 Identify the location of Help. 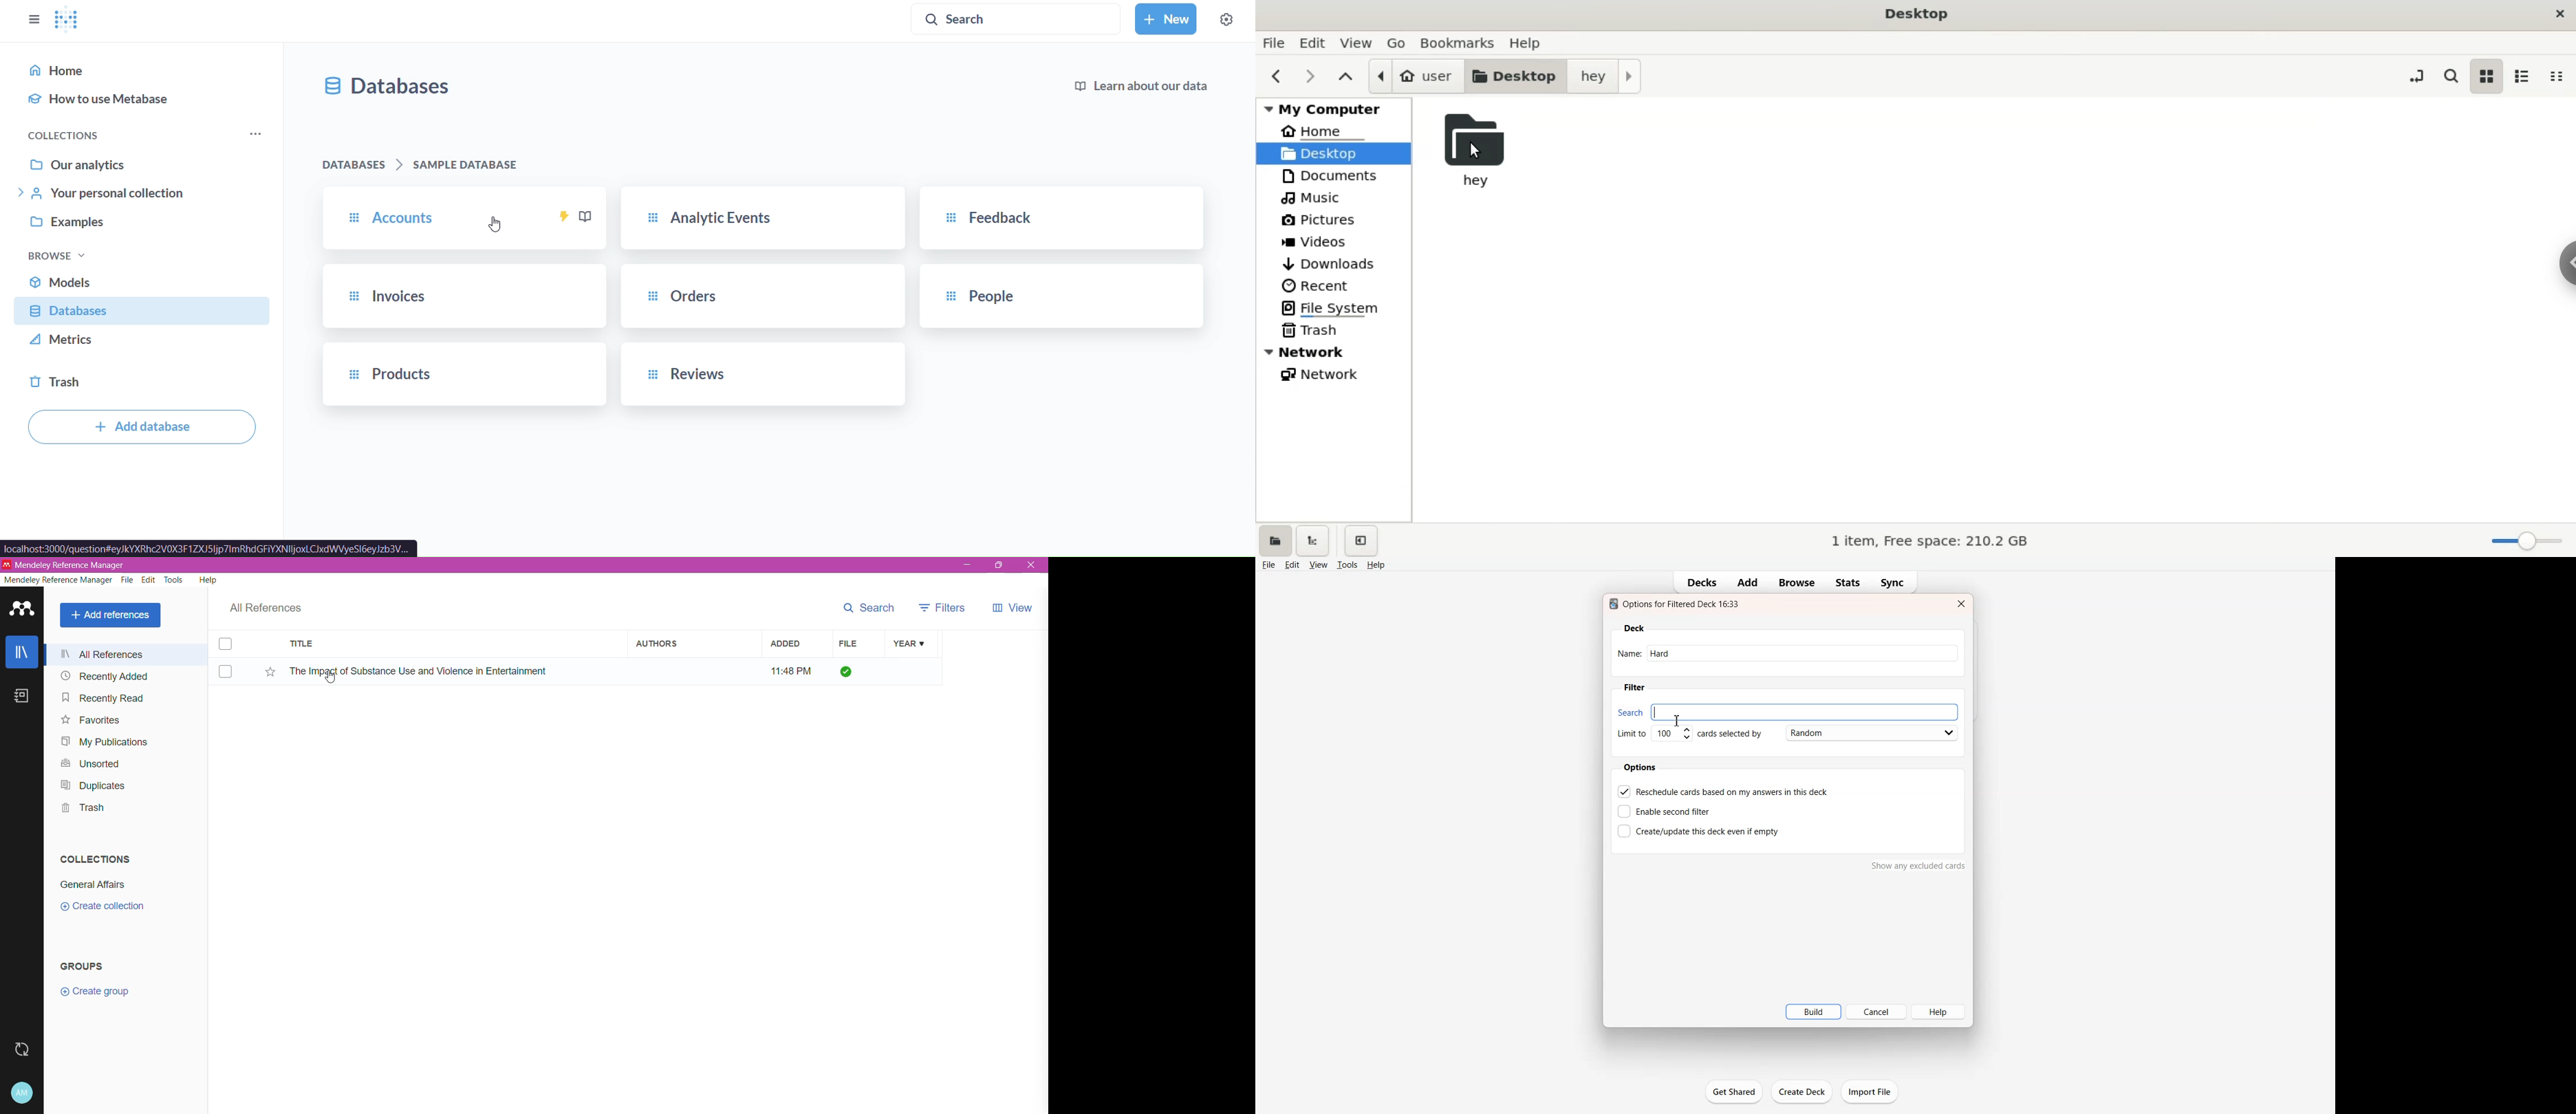
(1377, 565).